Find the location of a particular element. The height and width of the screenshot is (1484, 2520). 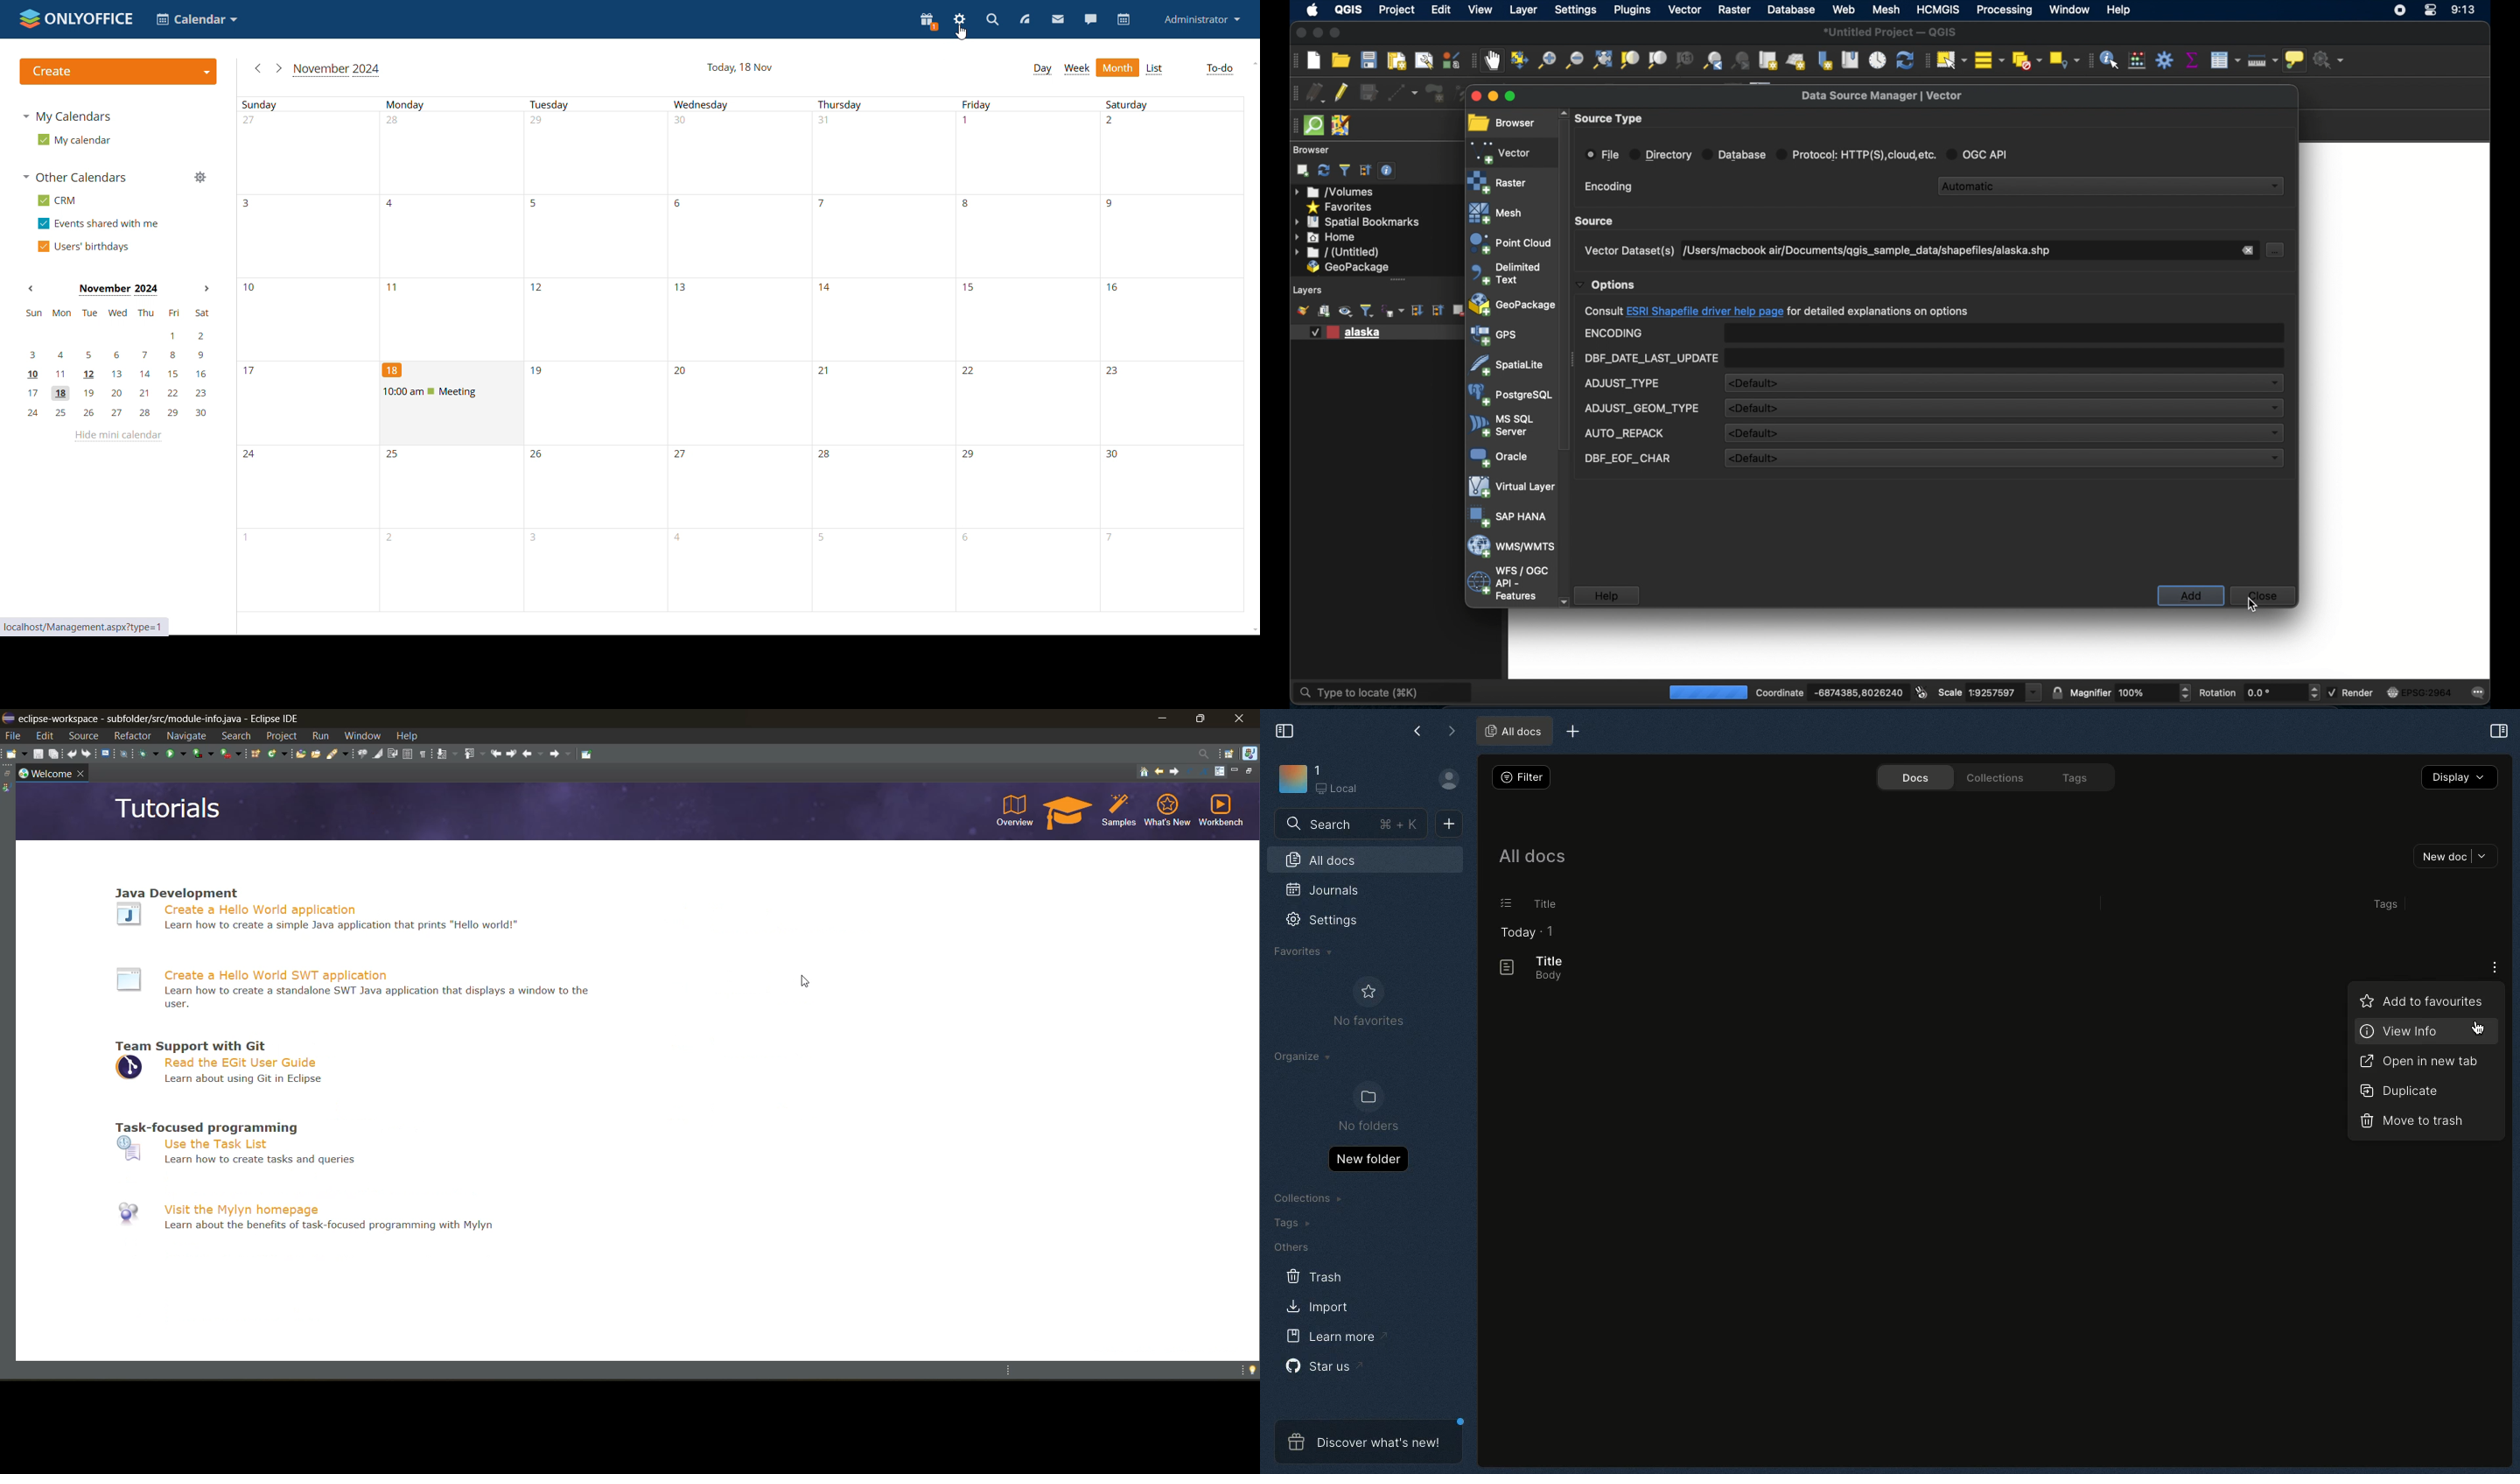

run is located at coordinates (177, 754).